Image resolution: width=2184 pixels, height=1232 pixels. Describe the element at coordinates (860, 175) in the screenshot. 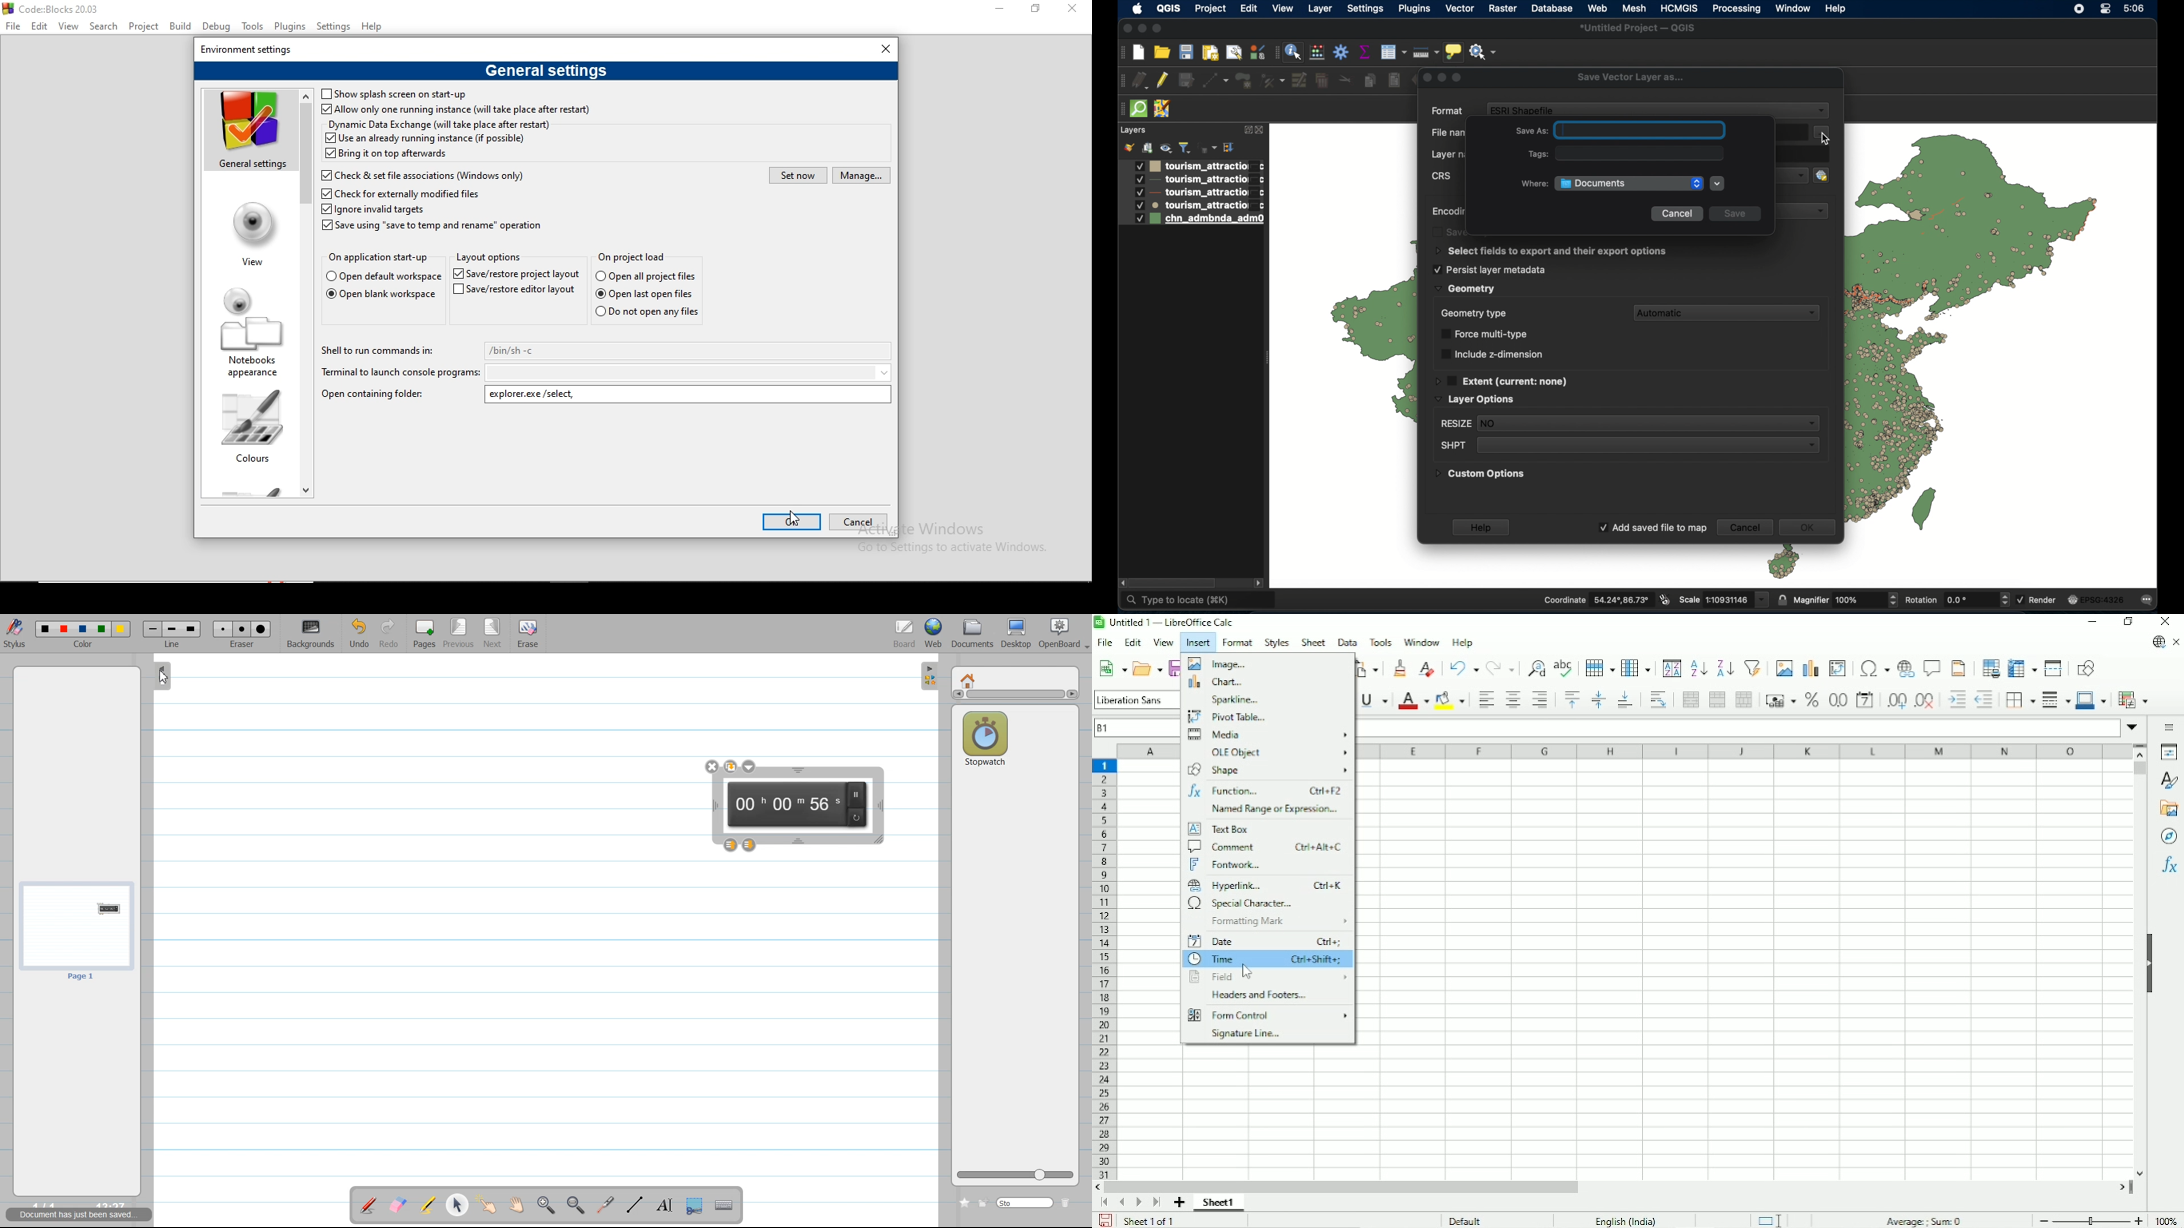

I see `manage` at that location.